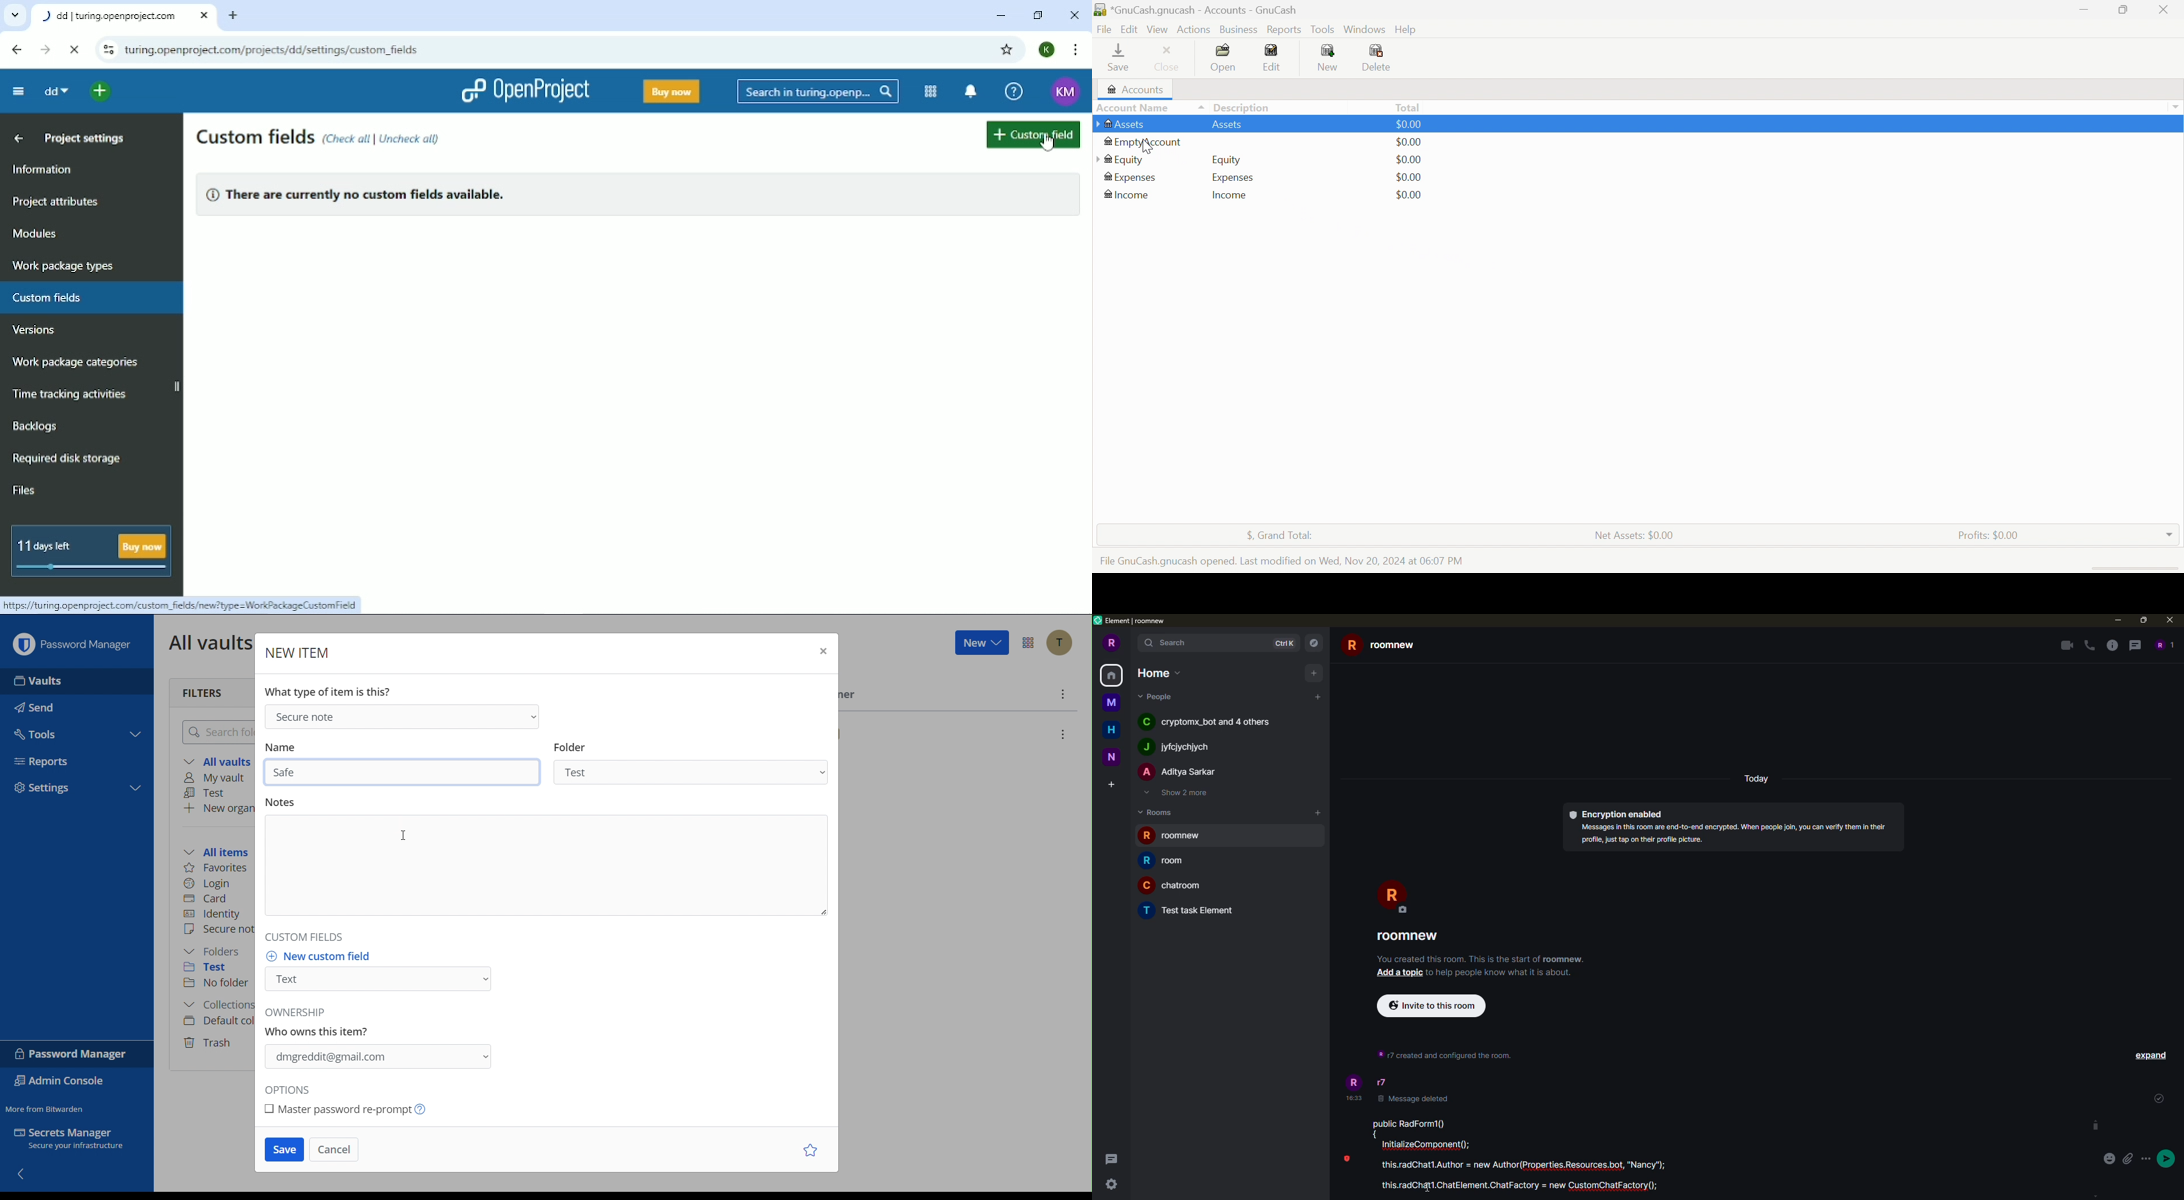  I want to click on Income, so click(1127, 195).